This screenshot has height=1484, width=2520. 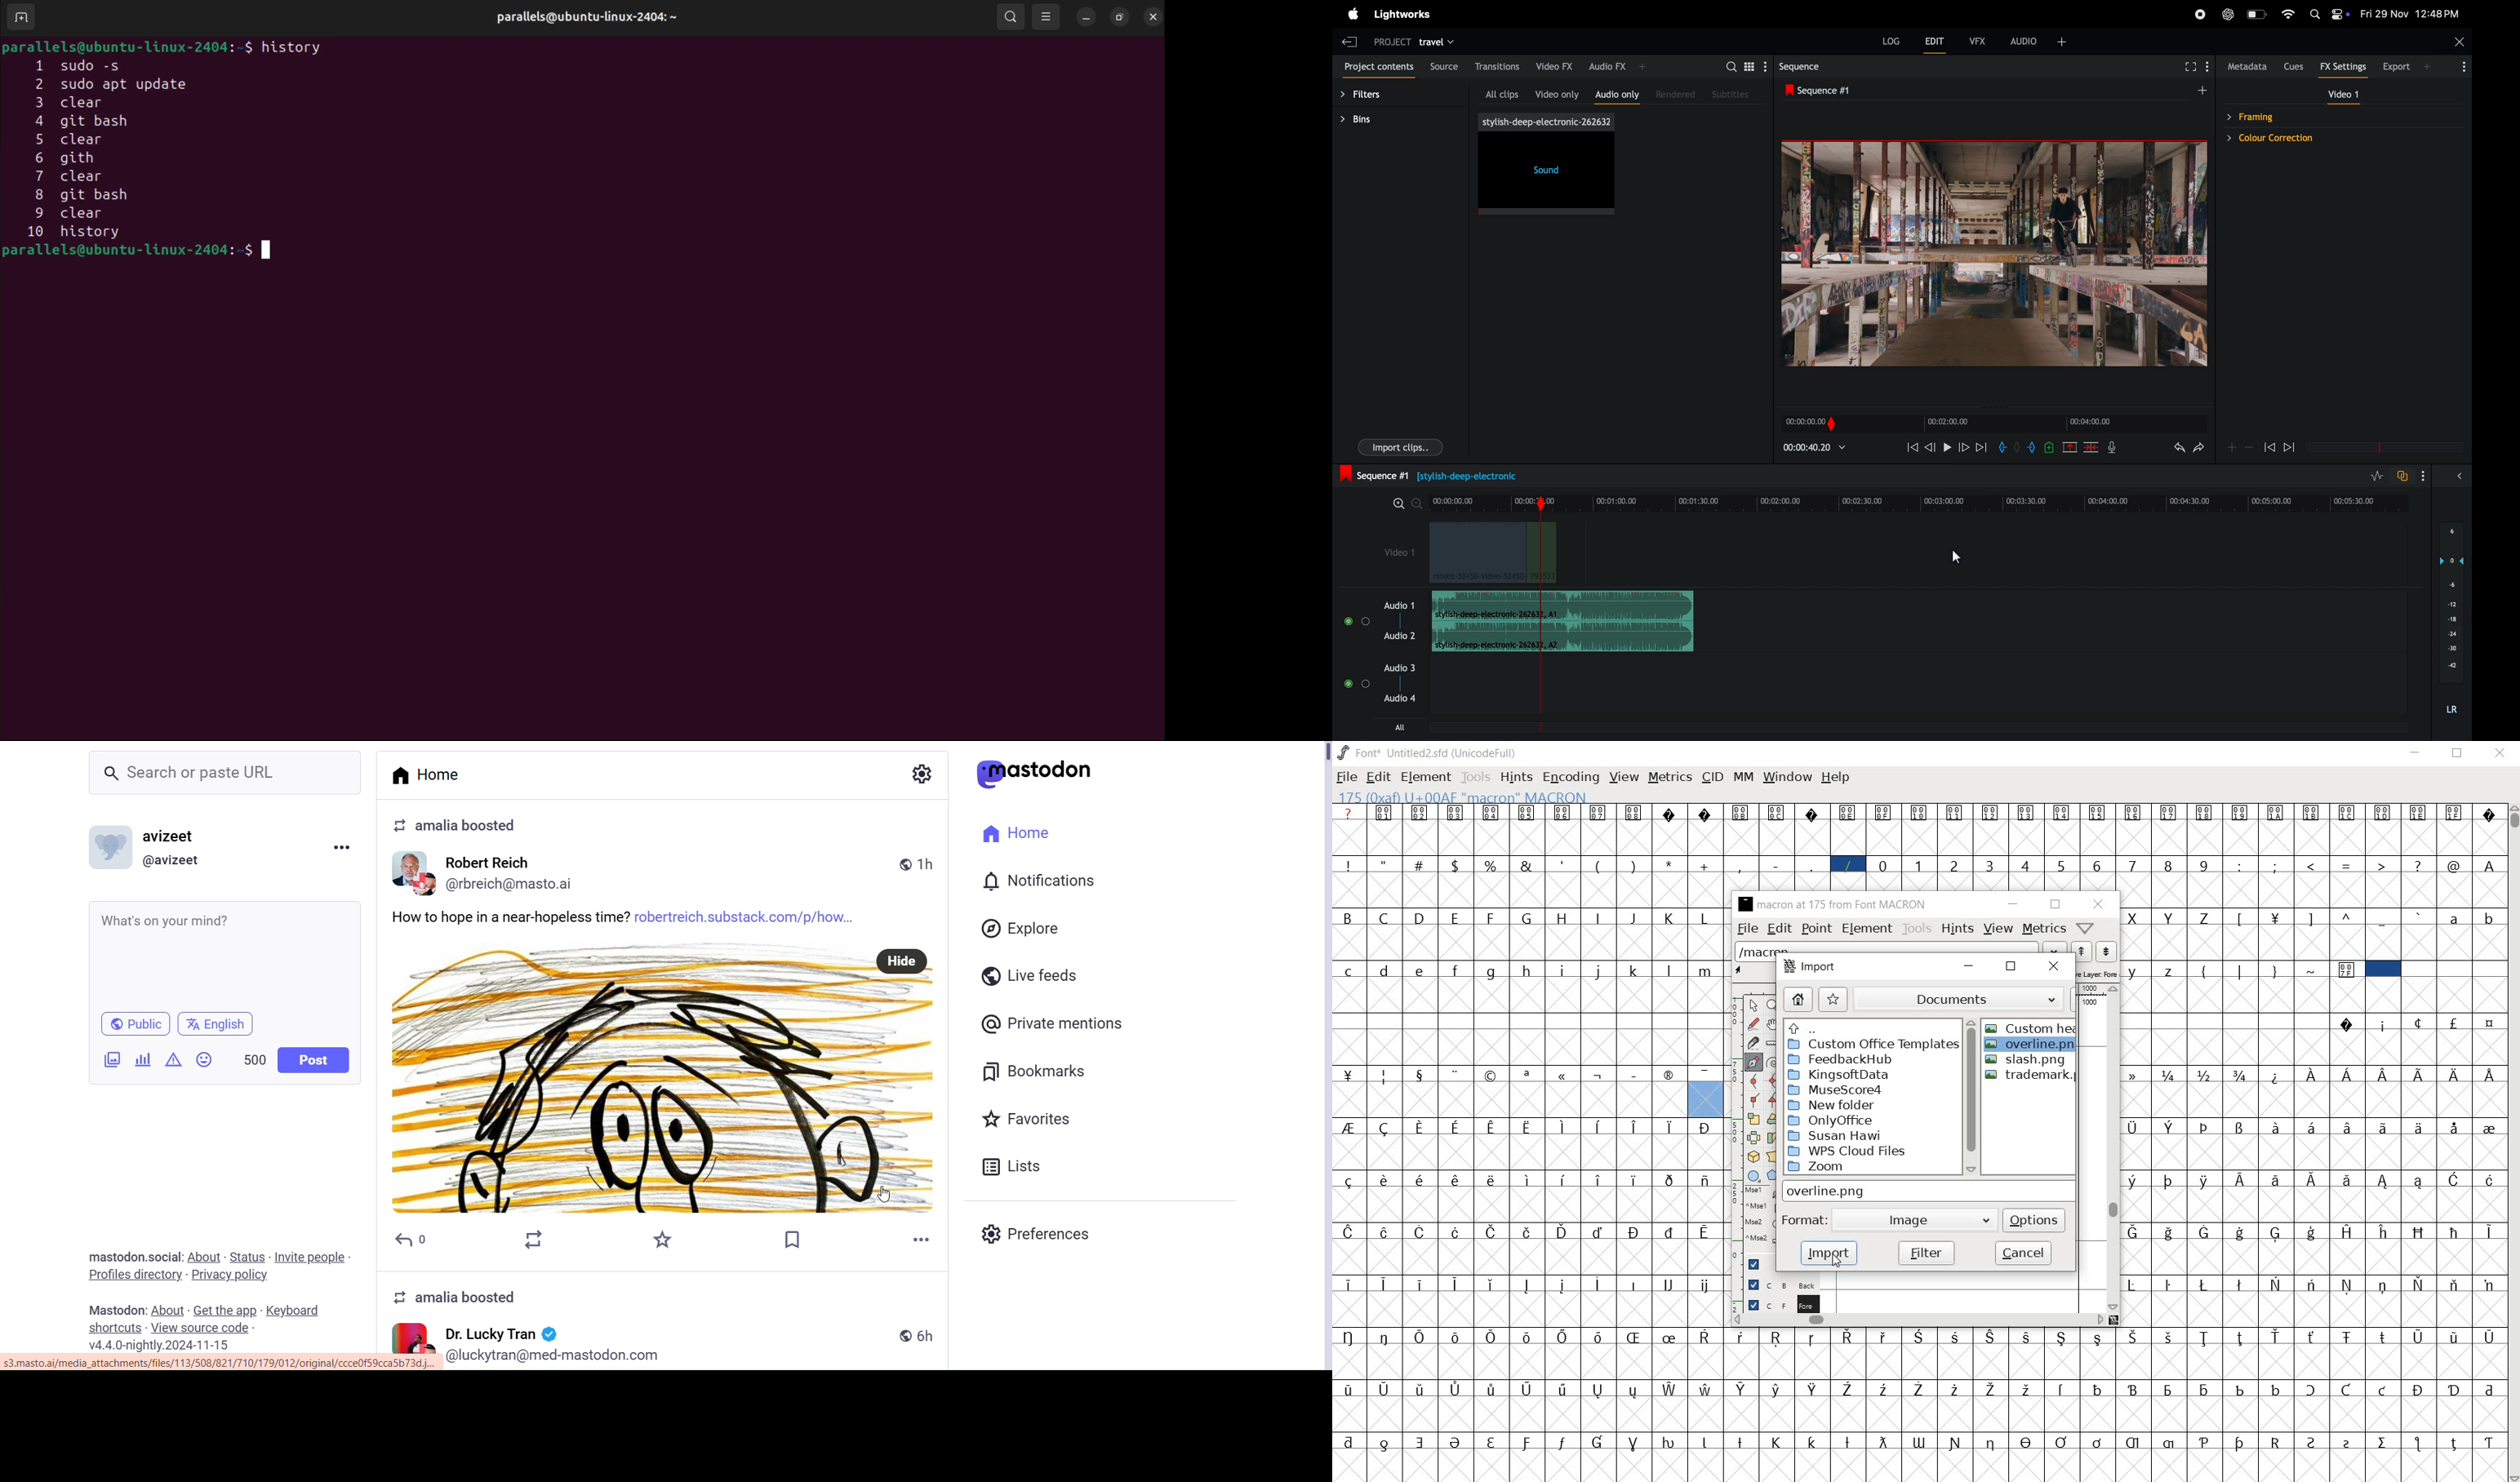 I want to click on Symbol, so click(x=2171, y=1180).